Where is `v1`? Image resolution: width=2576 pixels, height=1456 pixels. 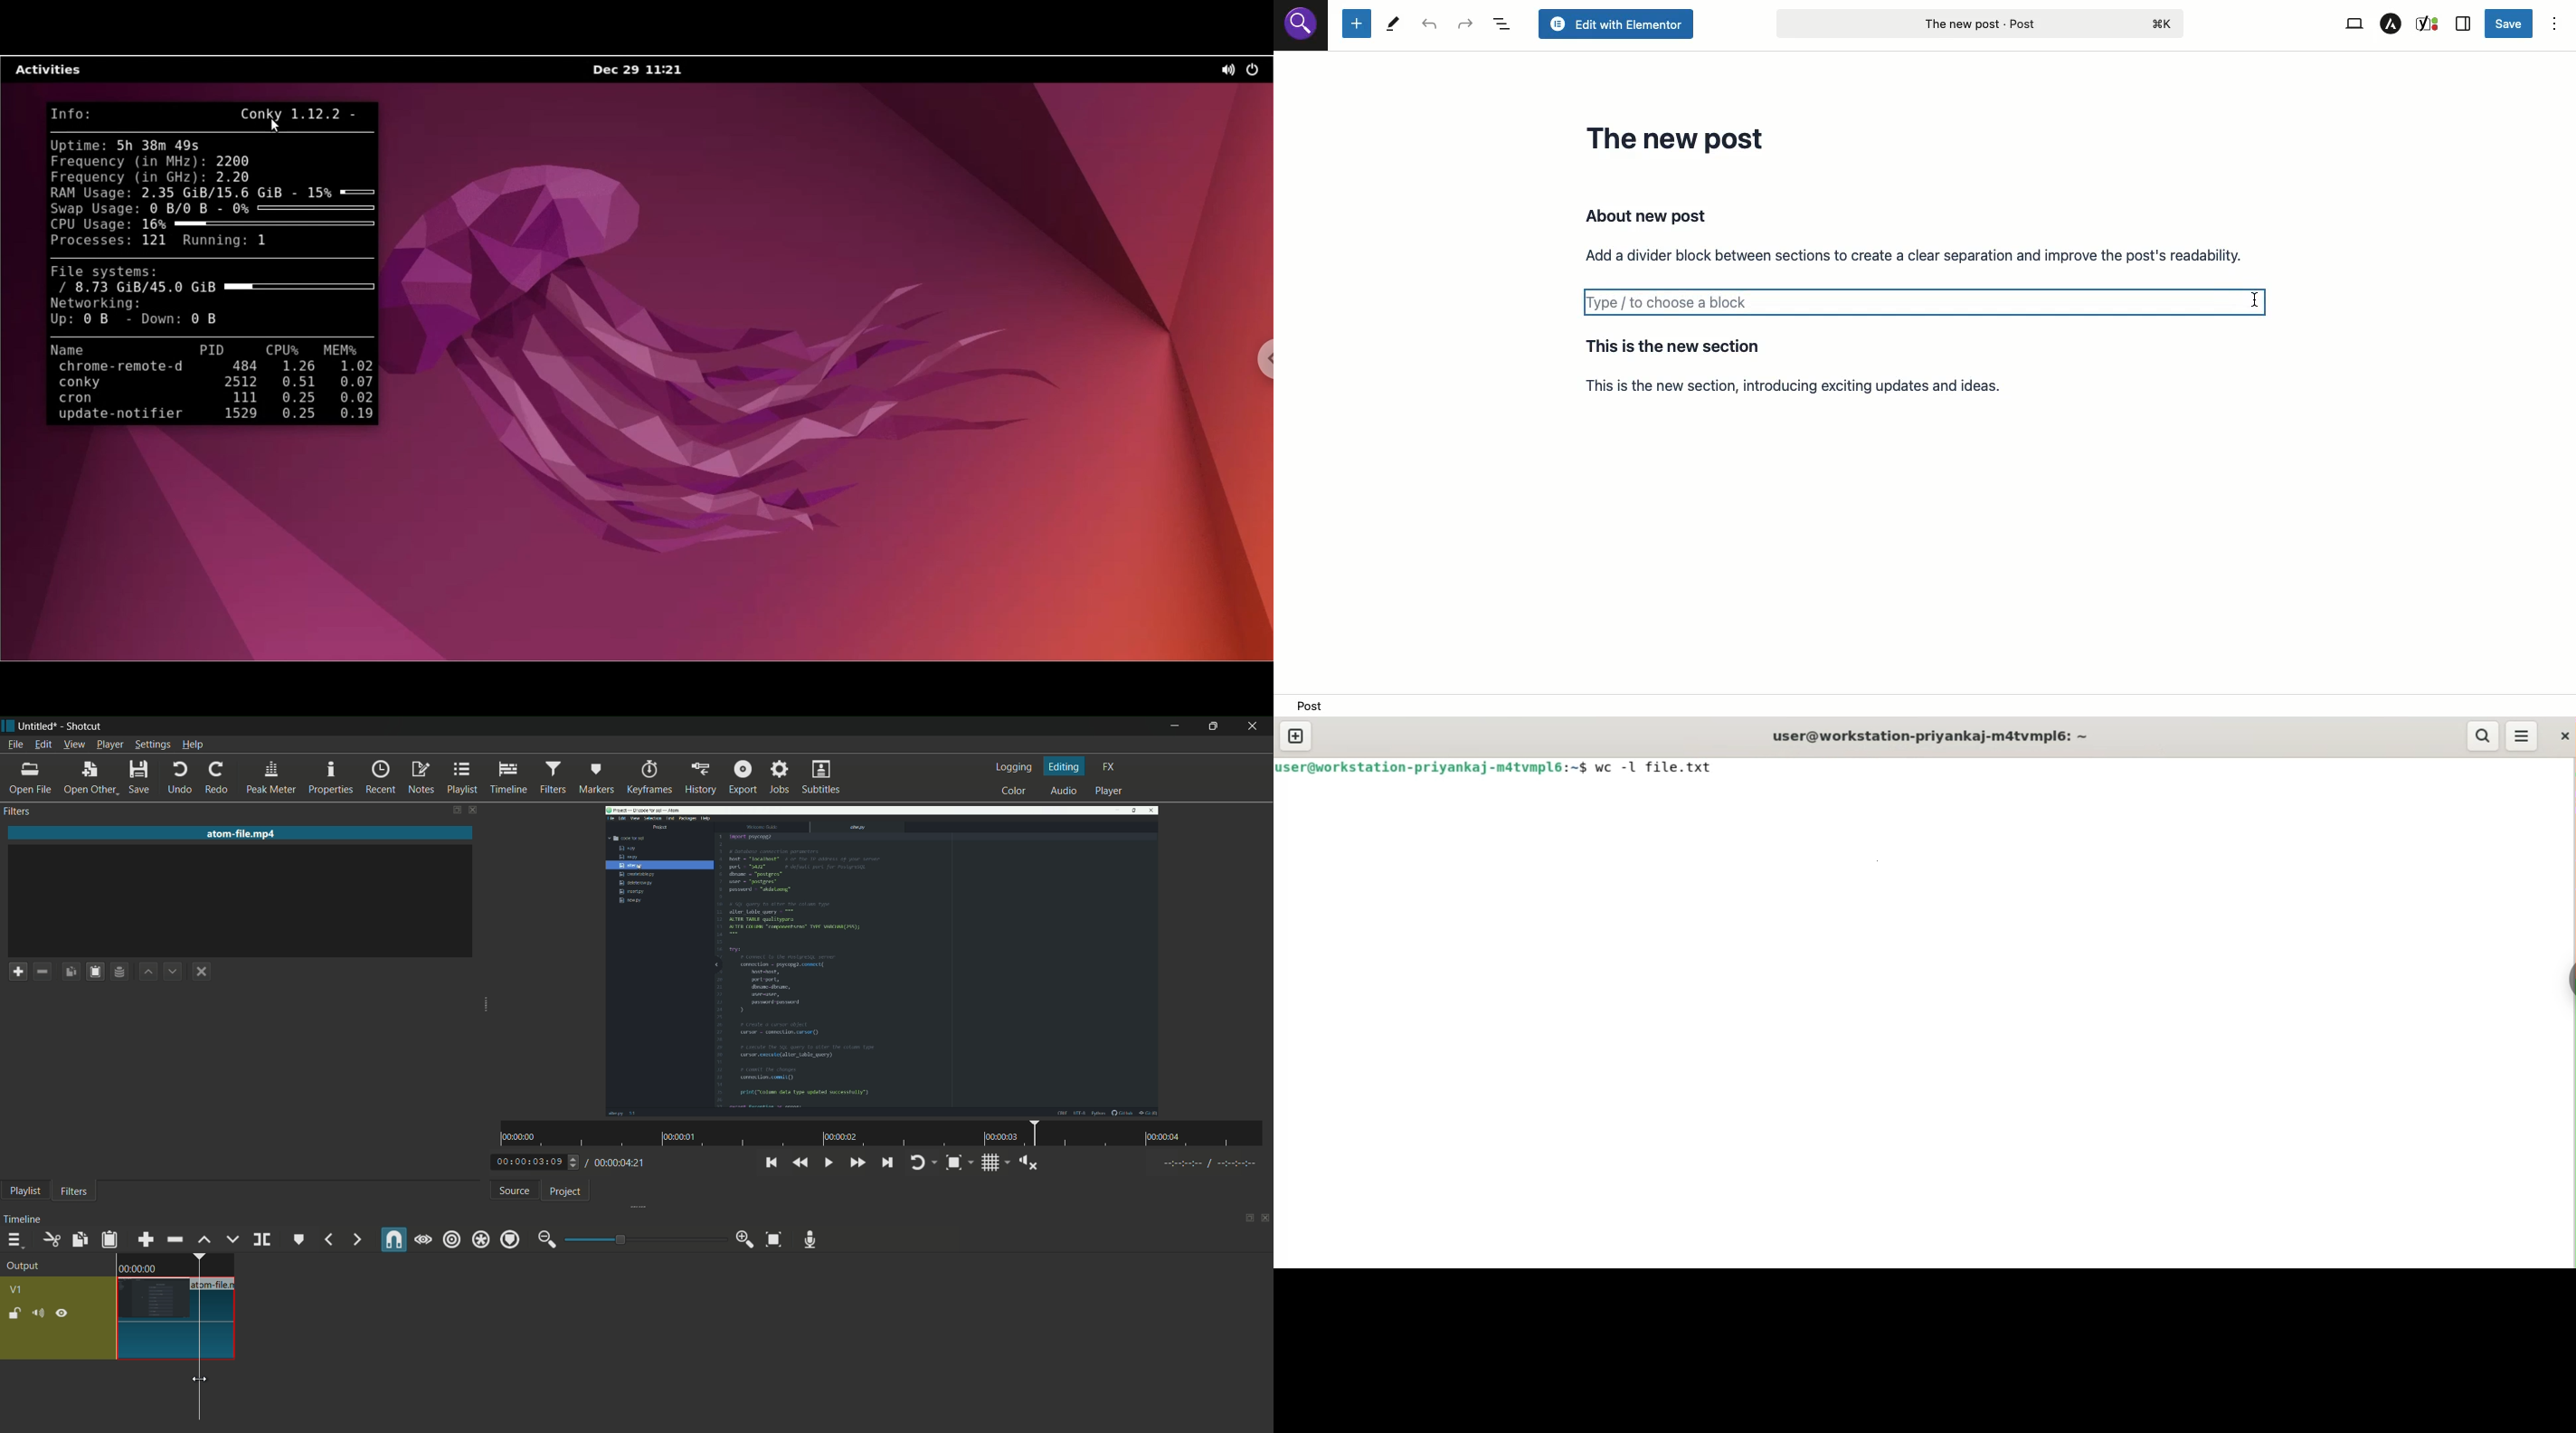 v1 is located at coordinates (18, 1290).